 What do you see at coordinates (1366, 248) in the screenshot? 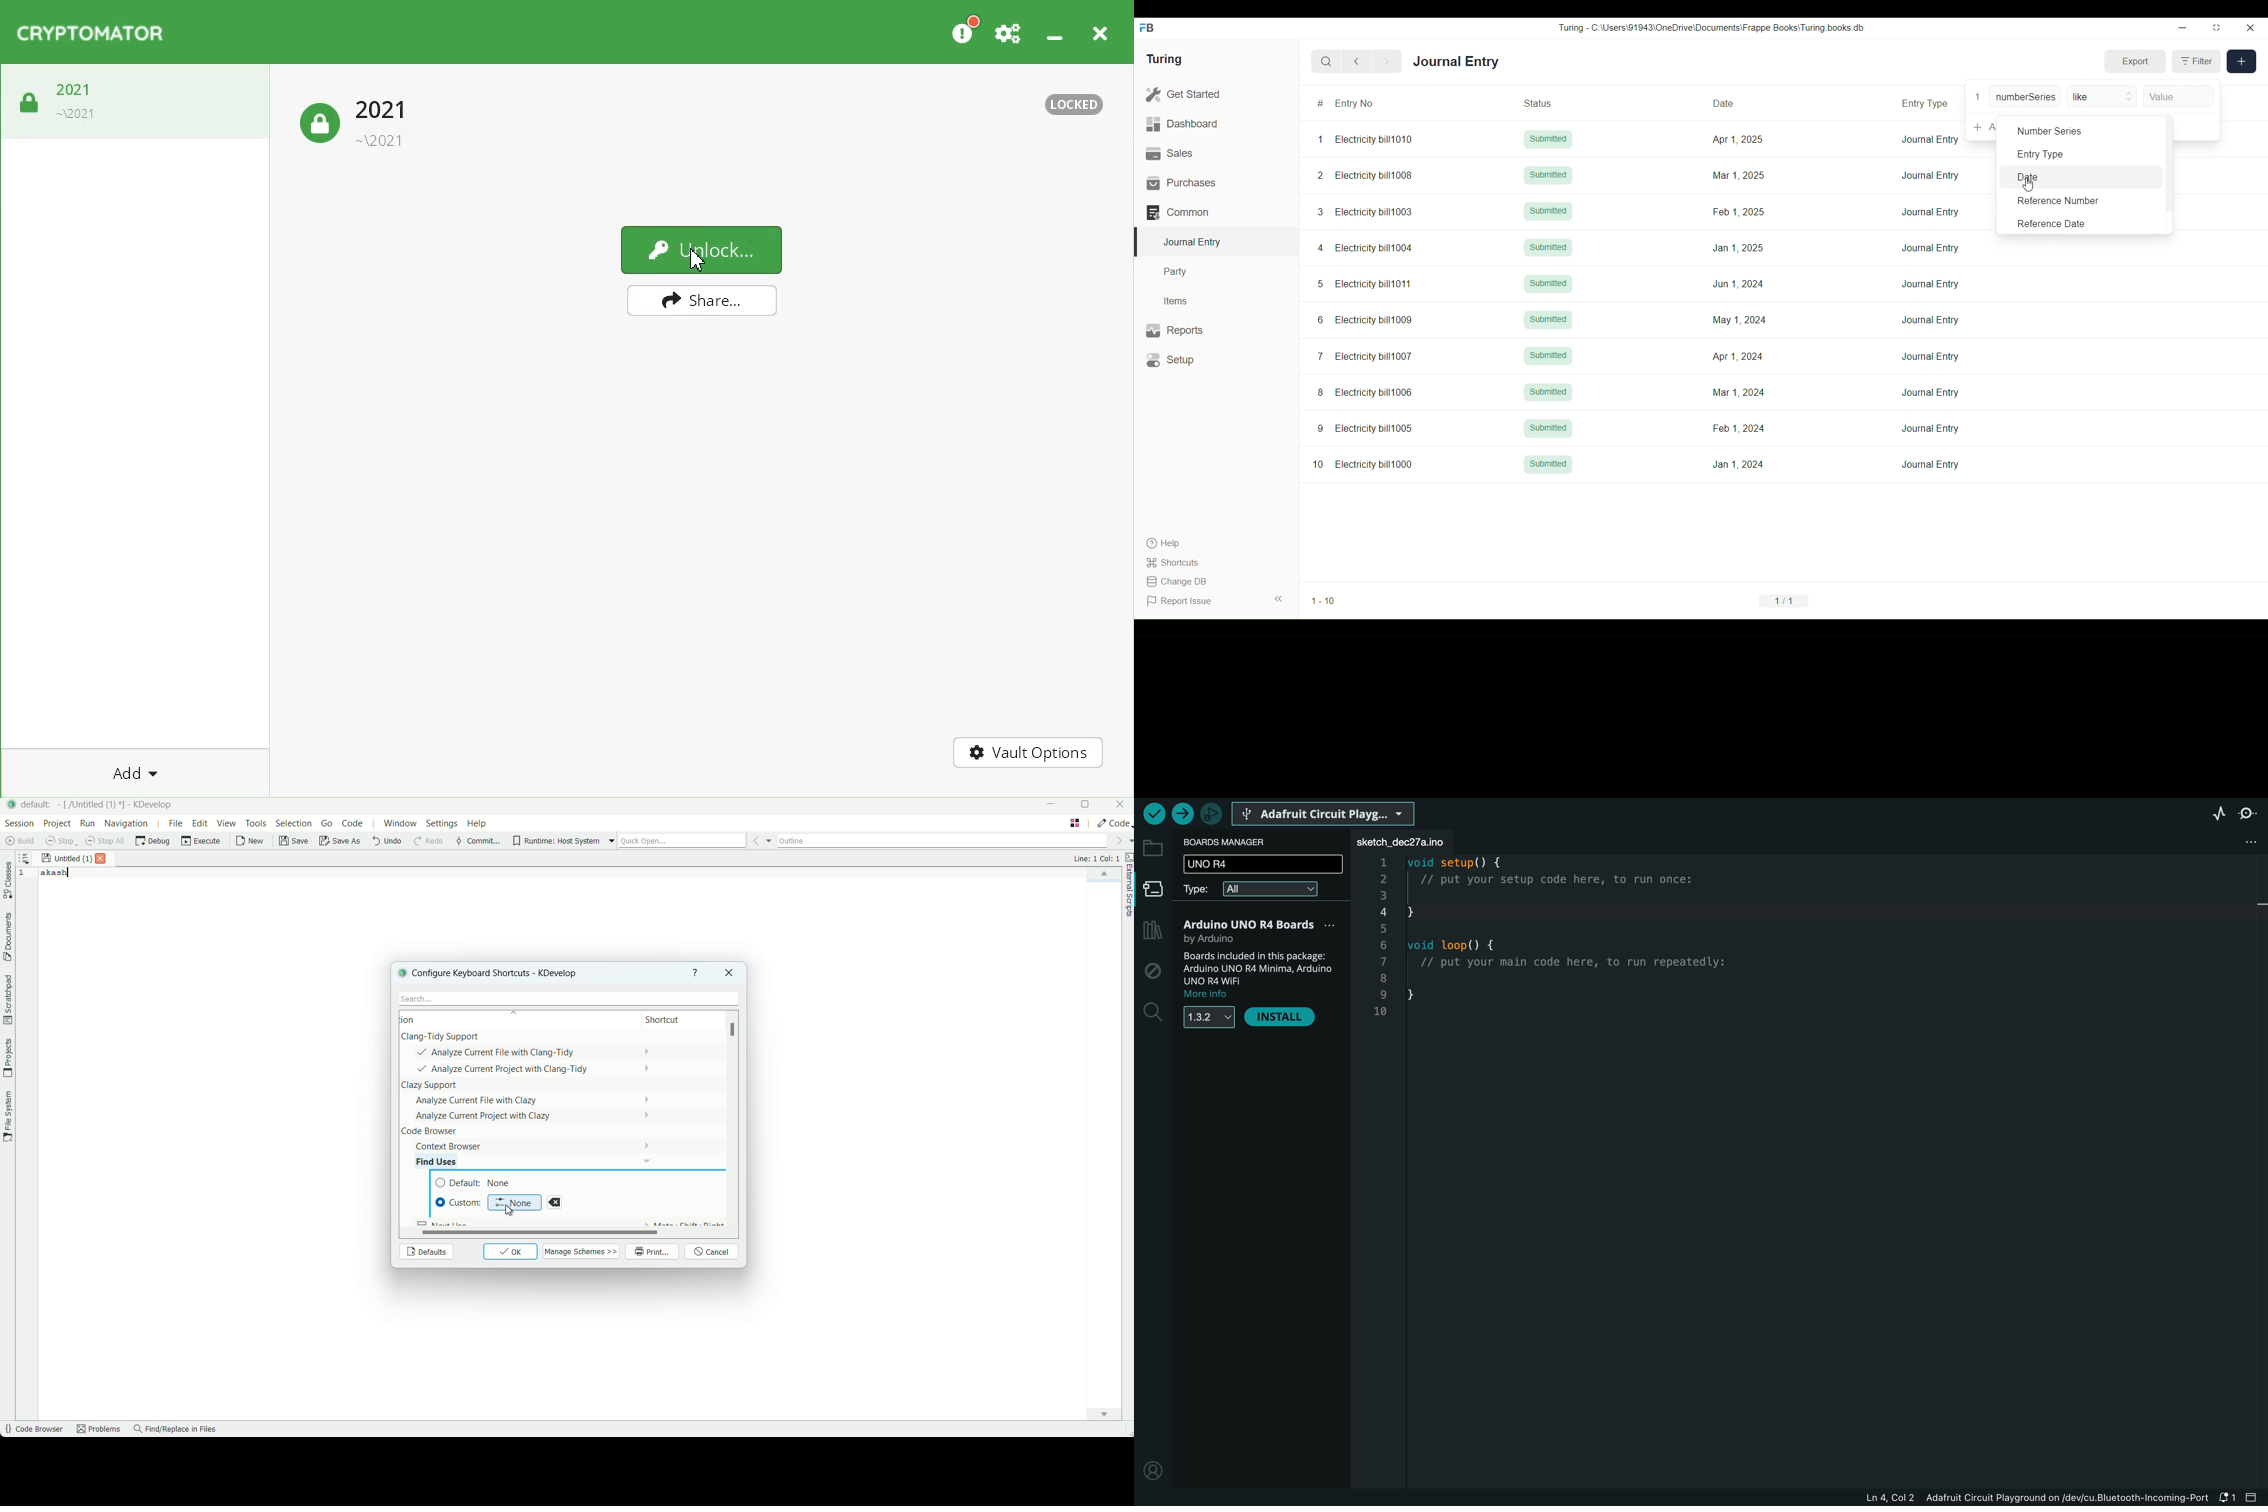
I see `4 Electricity bill1004` at bounding box center [1366, 248].